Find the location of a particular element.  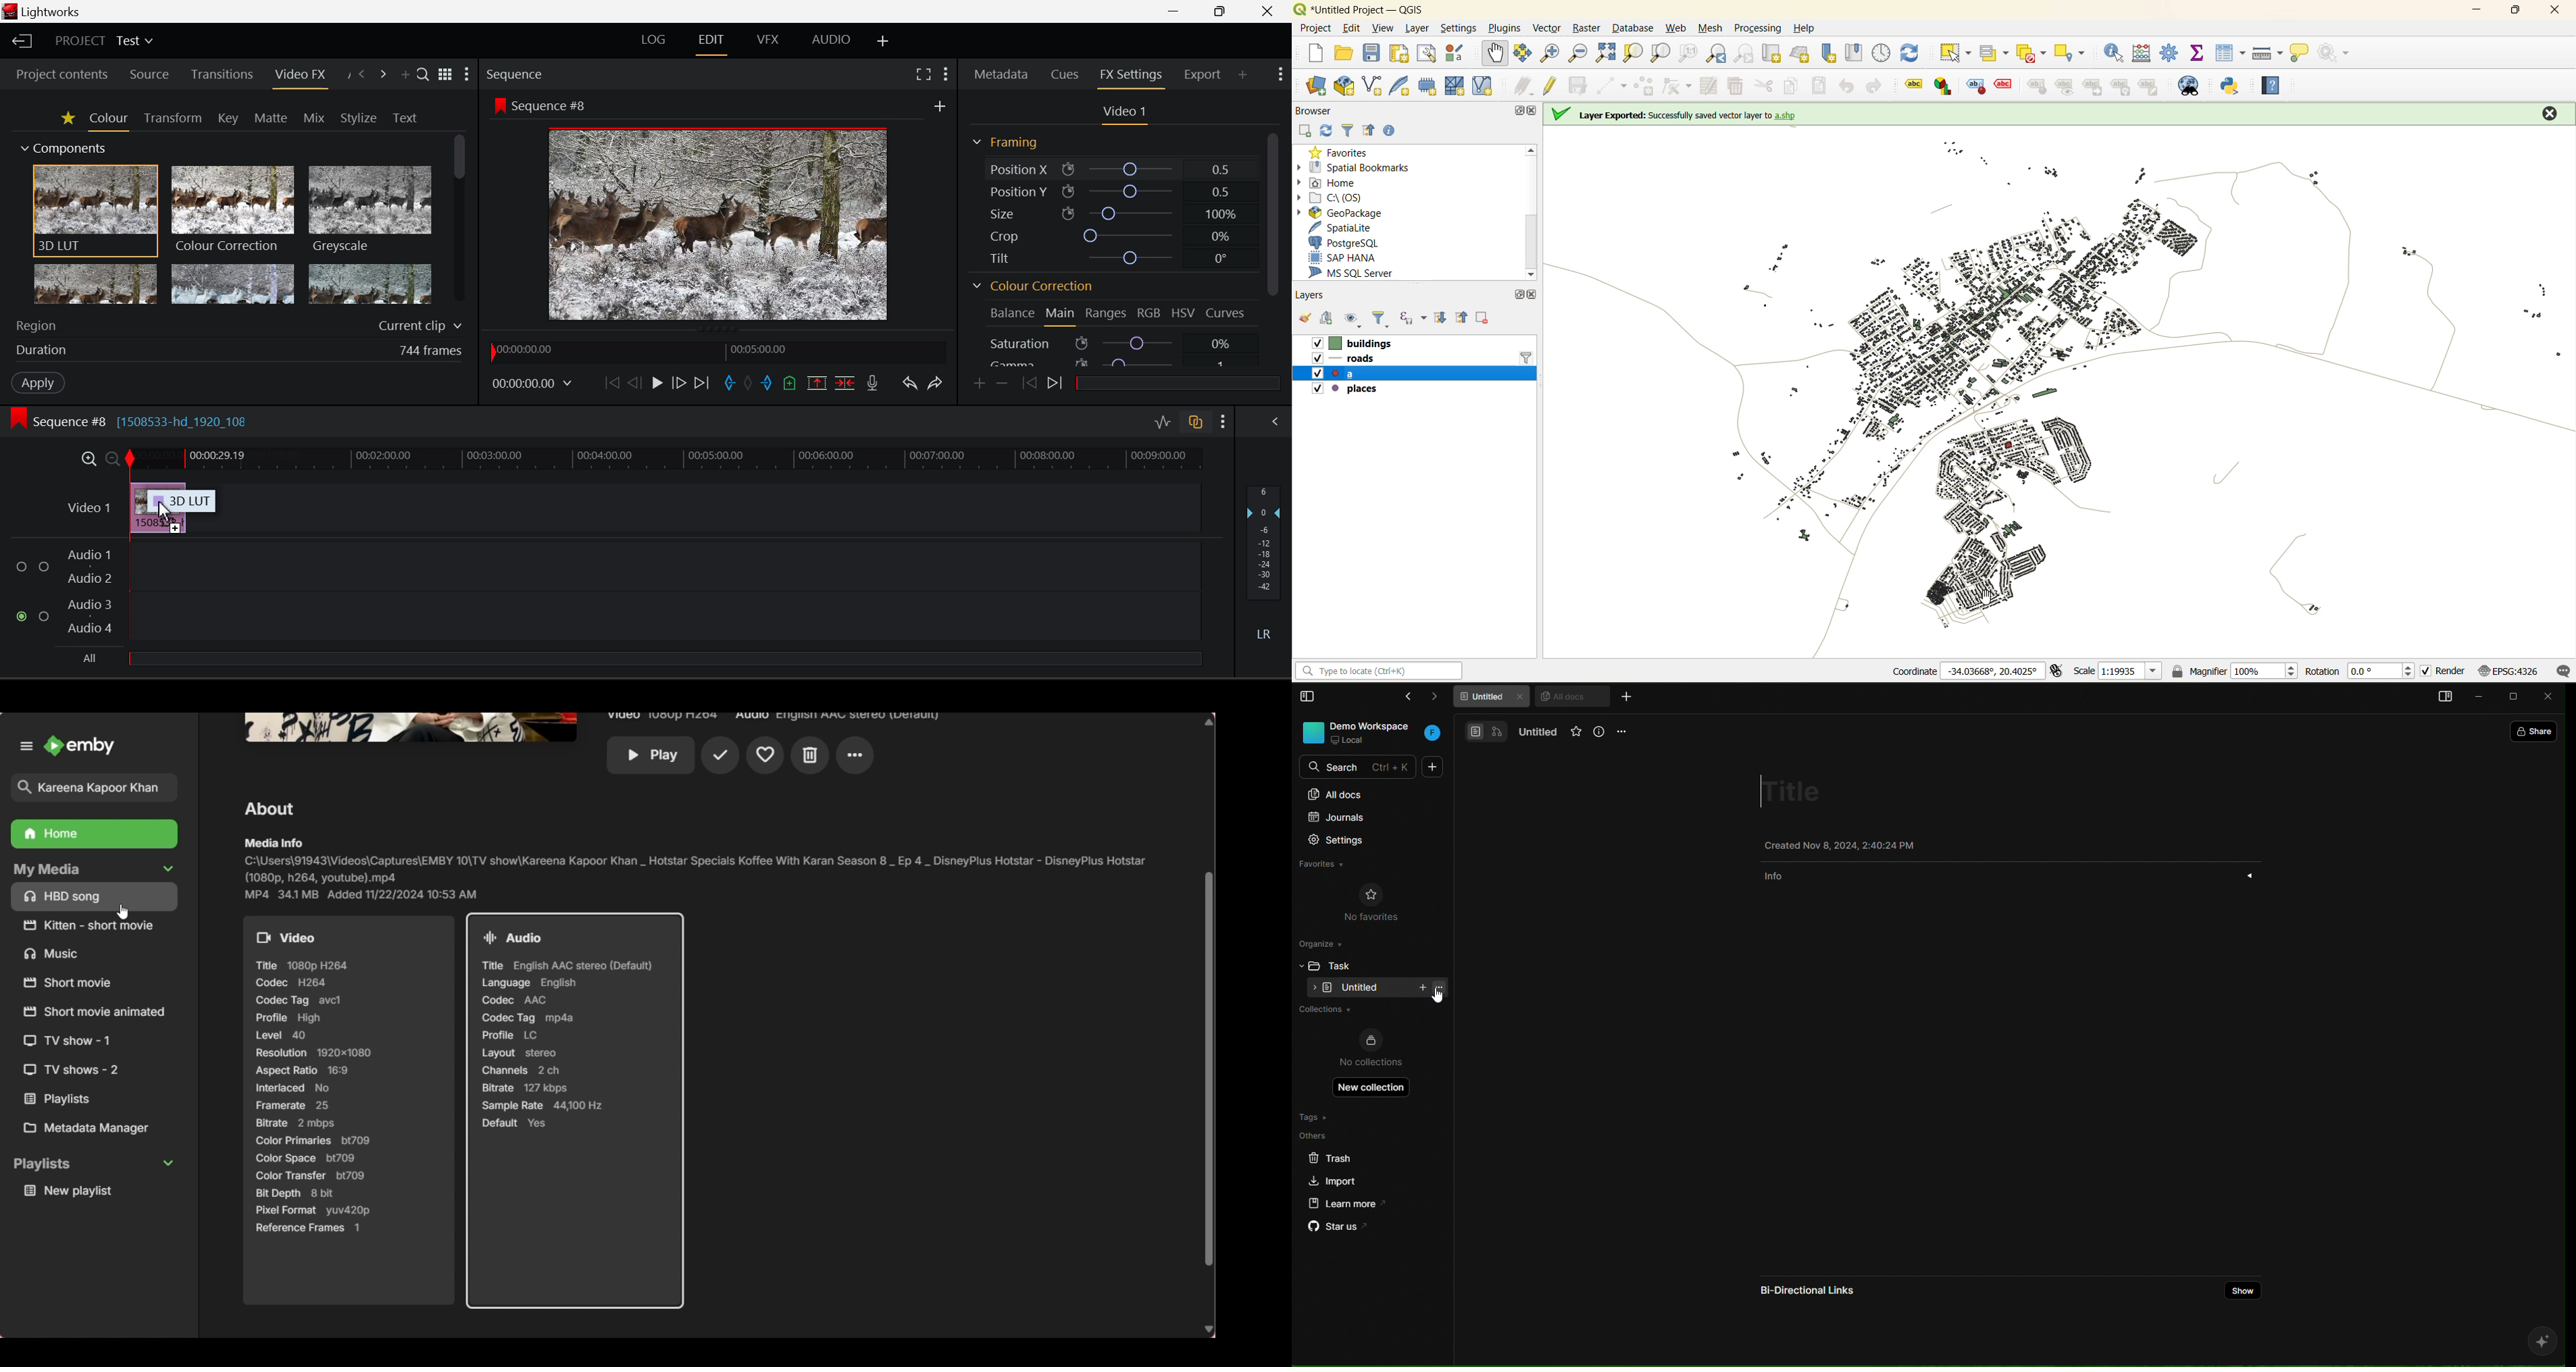

control panel is located at coordinates (1882, 52).